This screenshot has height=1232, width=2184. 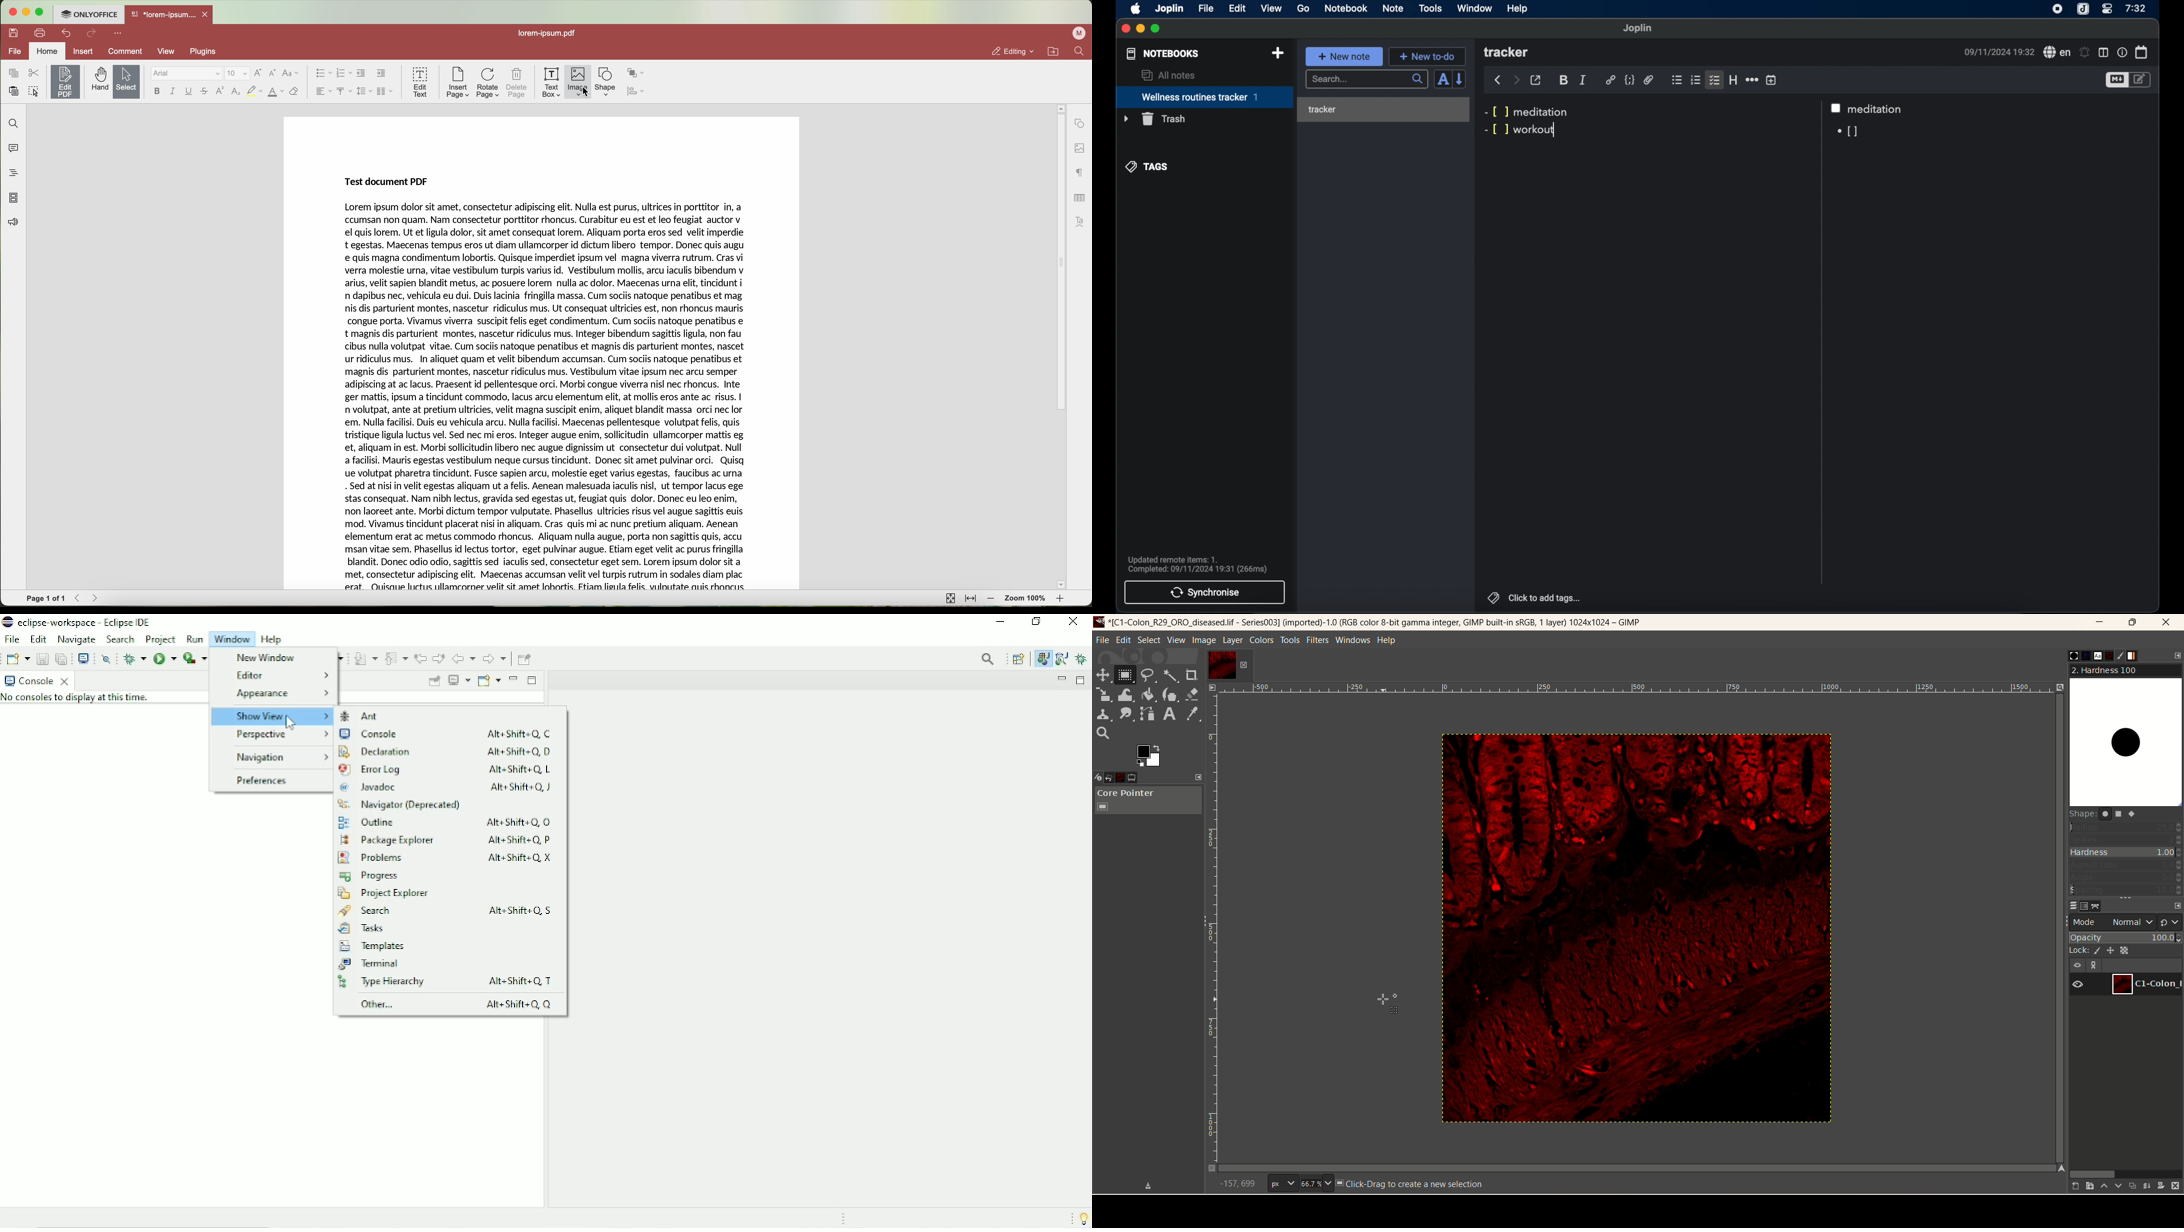 What do you see at coordinates (464, 659) in the screenshot?
I see `Back` at bounding box center [464, 659].